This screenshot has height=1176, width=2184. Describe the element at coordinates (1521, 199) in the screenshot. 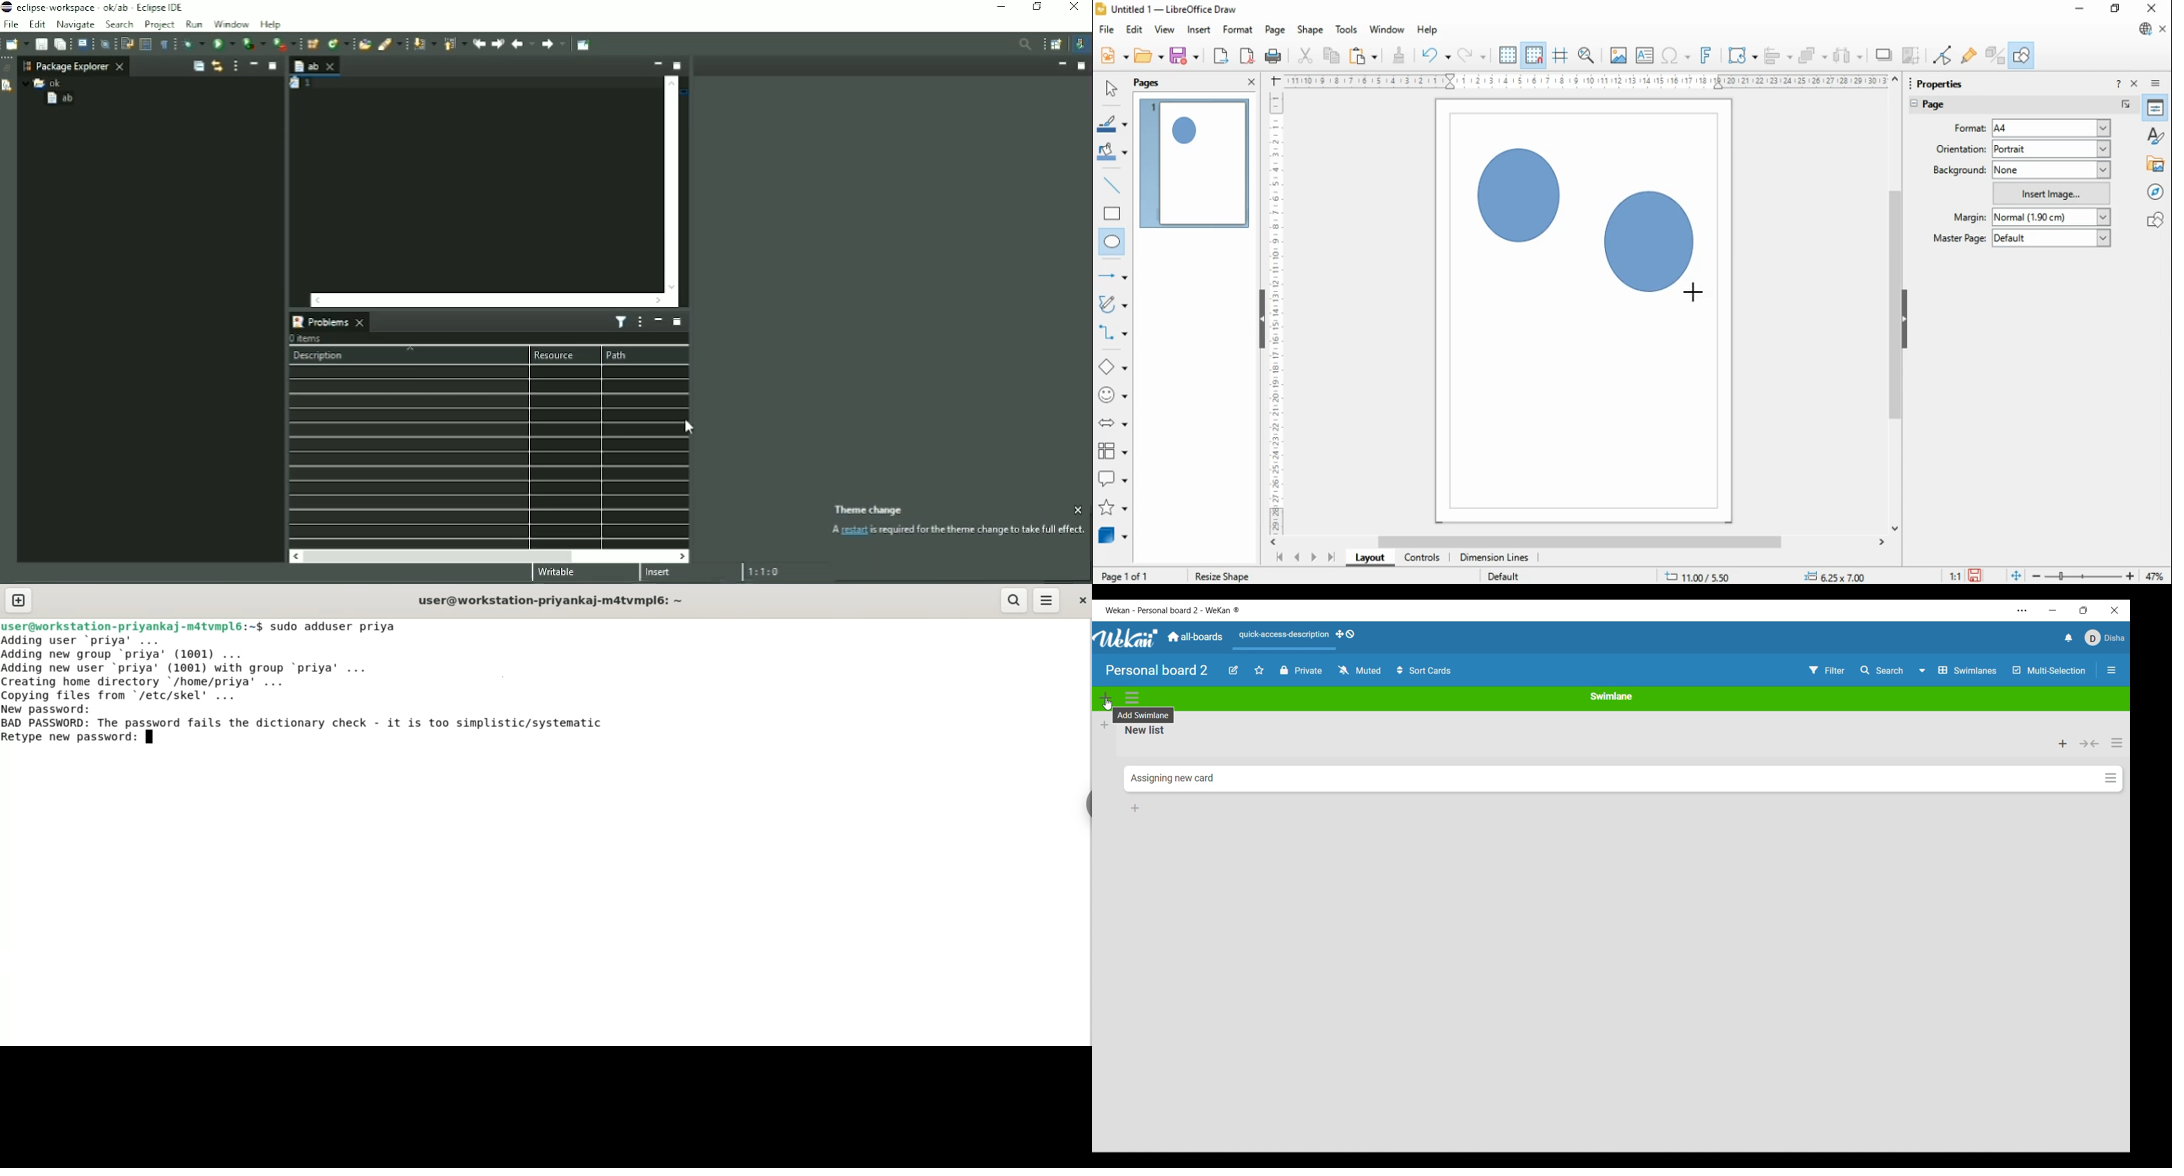

I see `Circle shape` at that location.